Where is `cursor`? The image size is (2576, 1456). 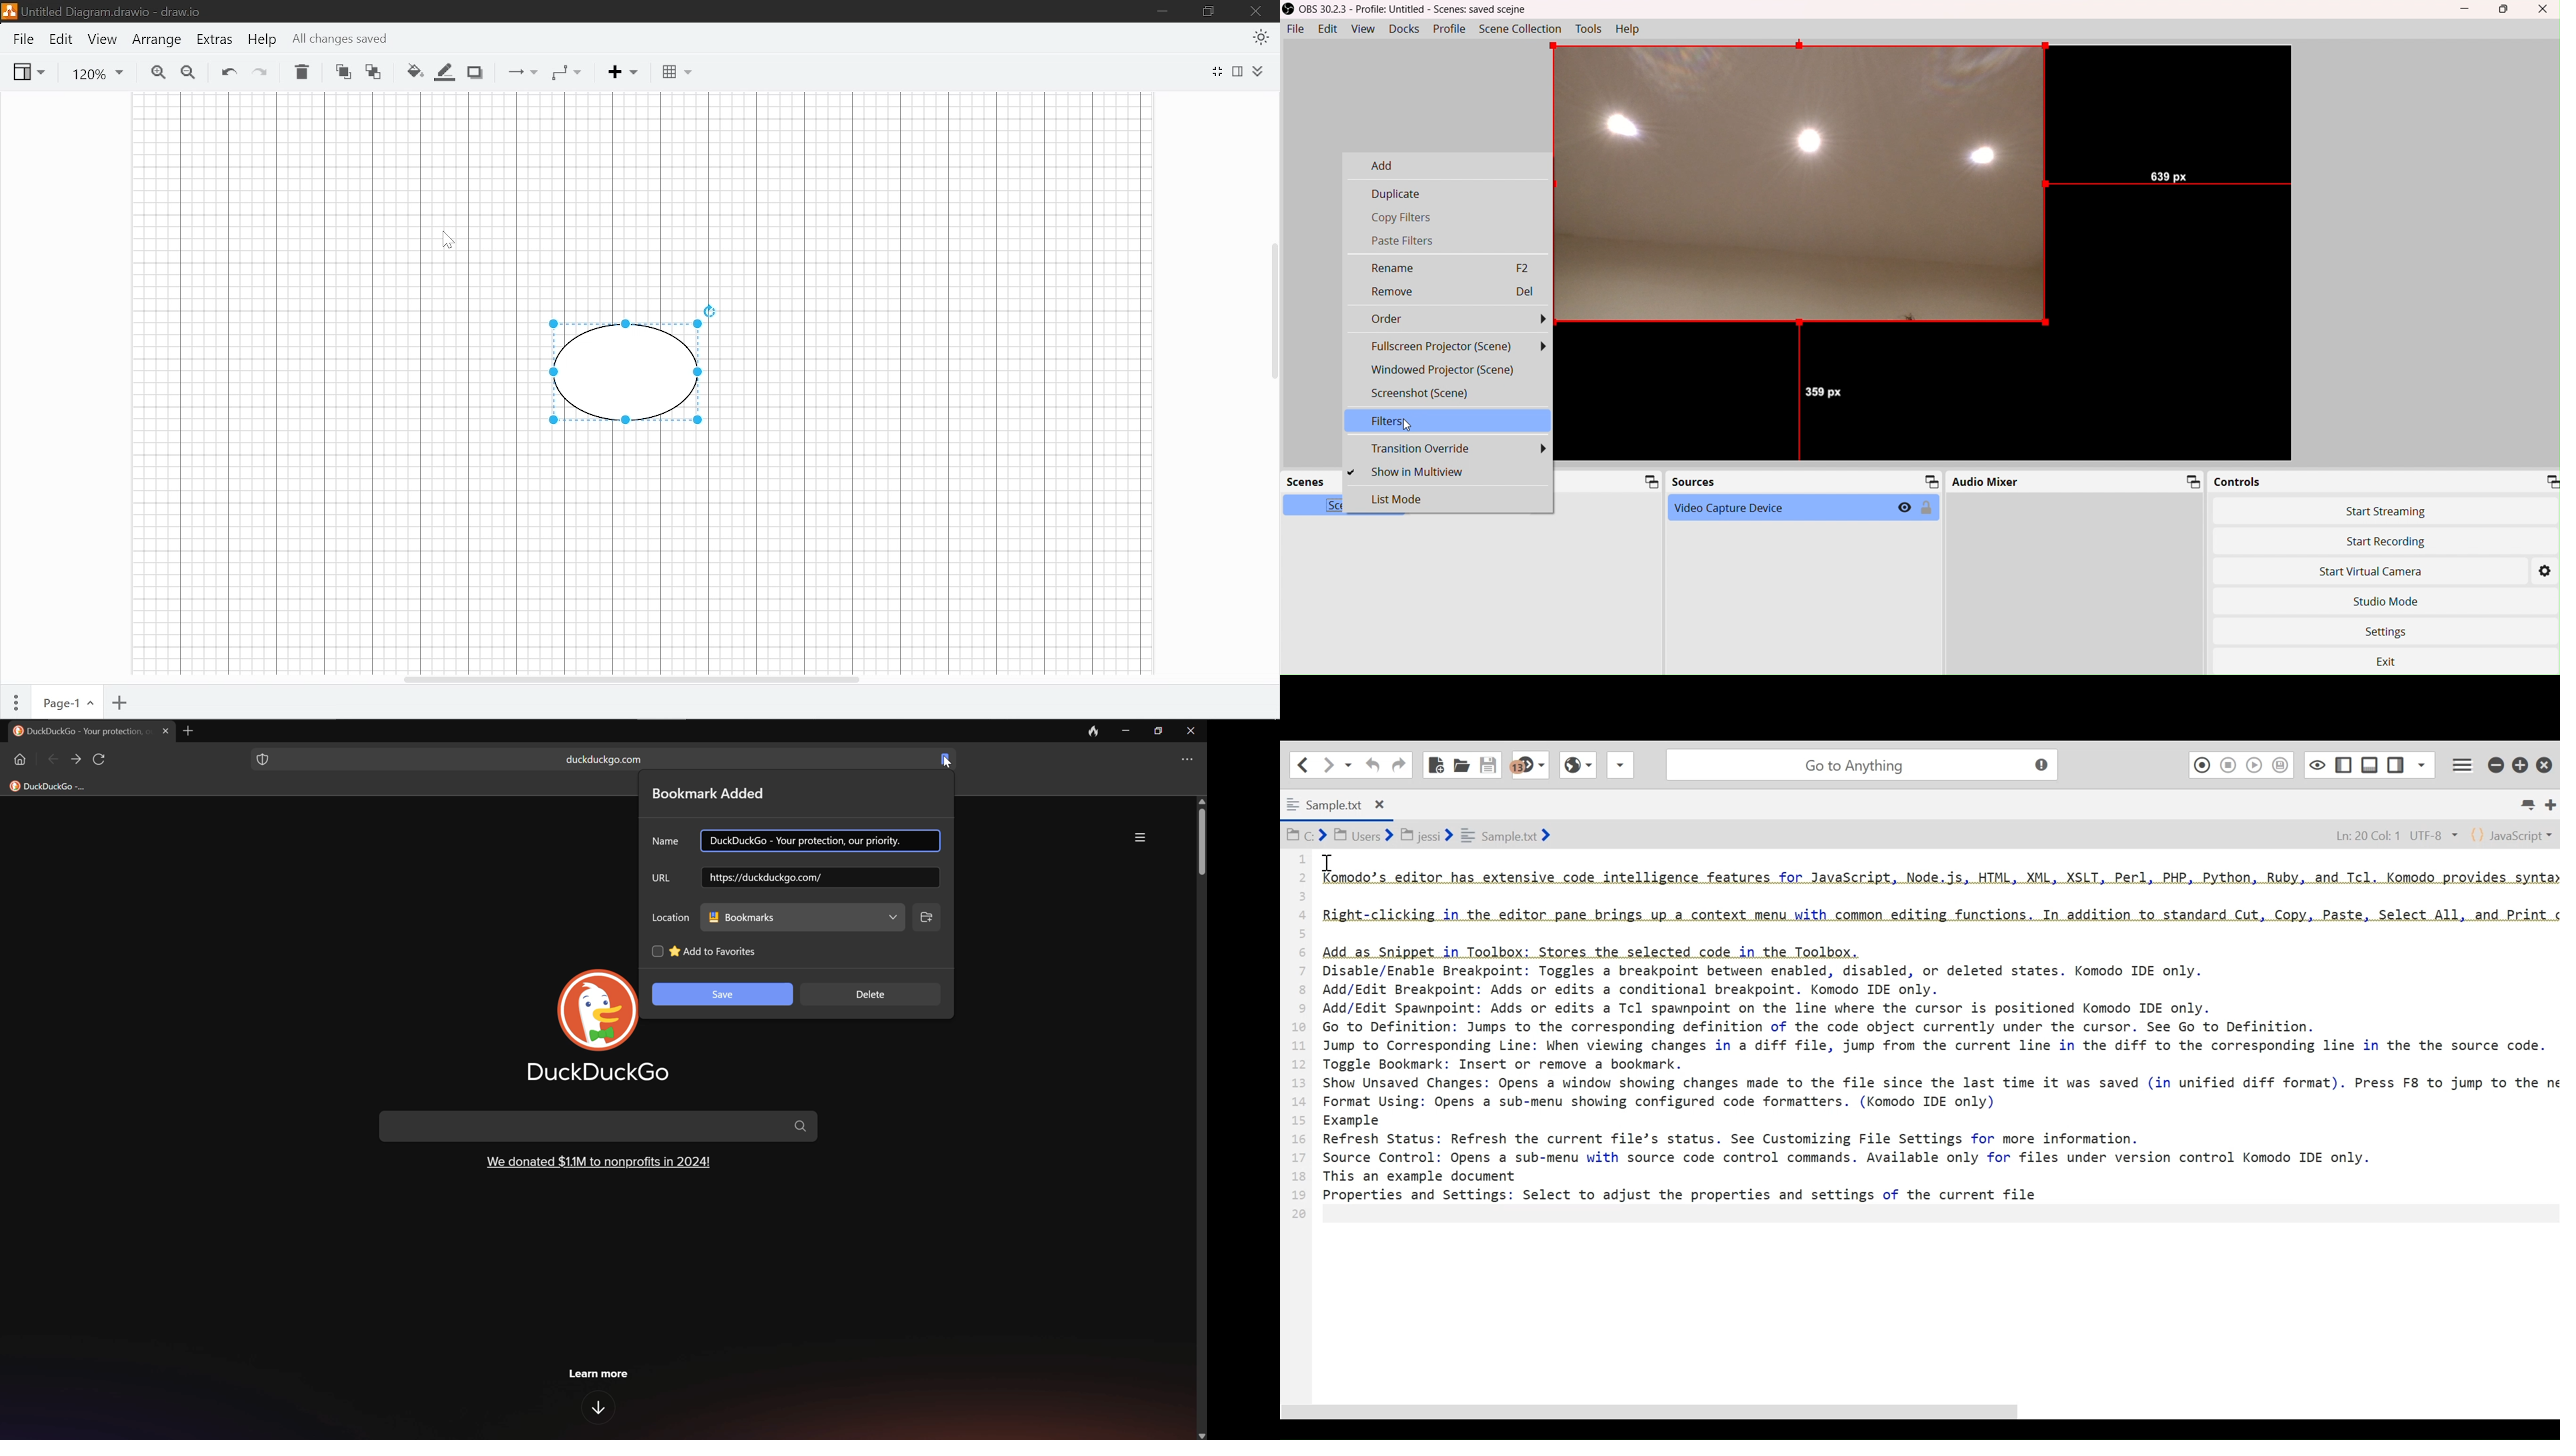
cursor is located at coordinates (441, 241).